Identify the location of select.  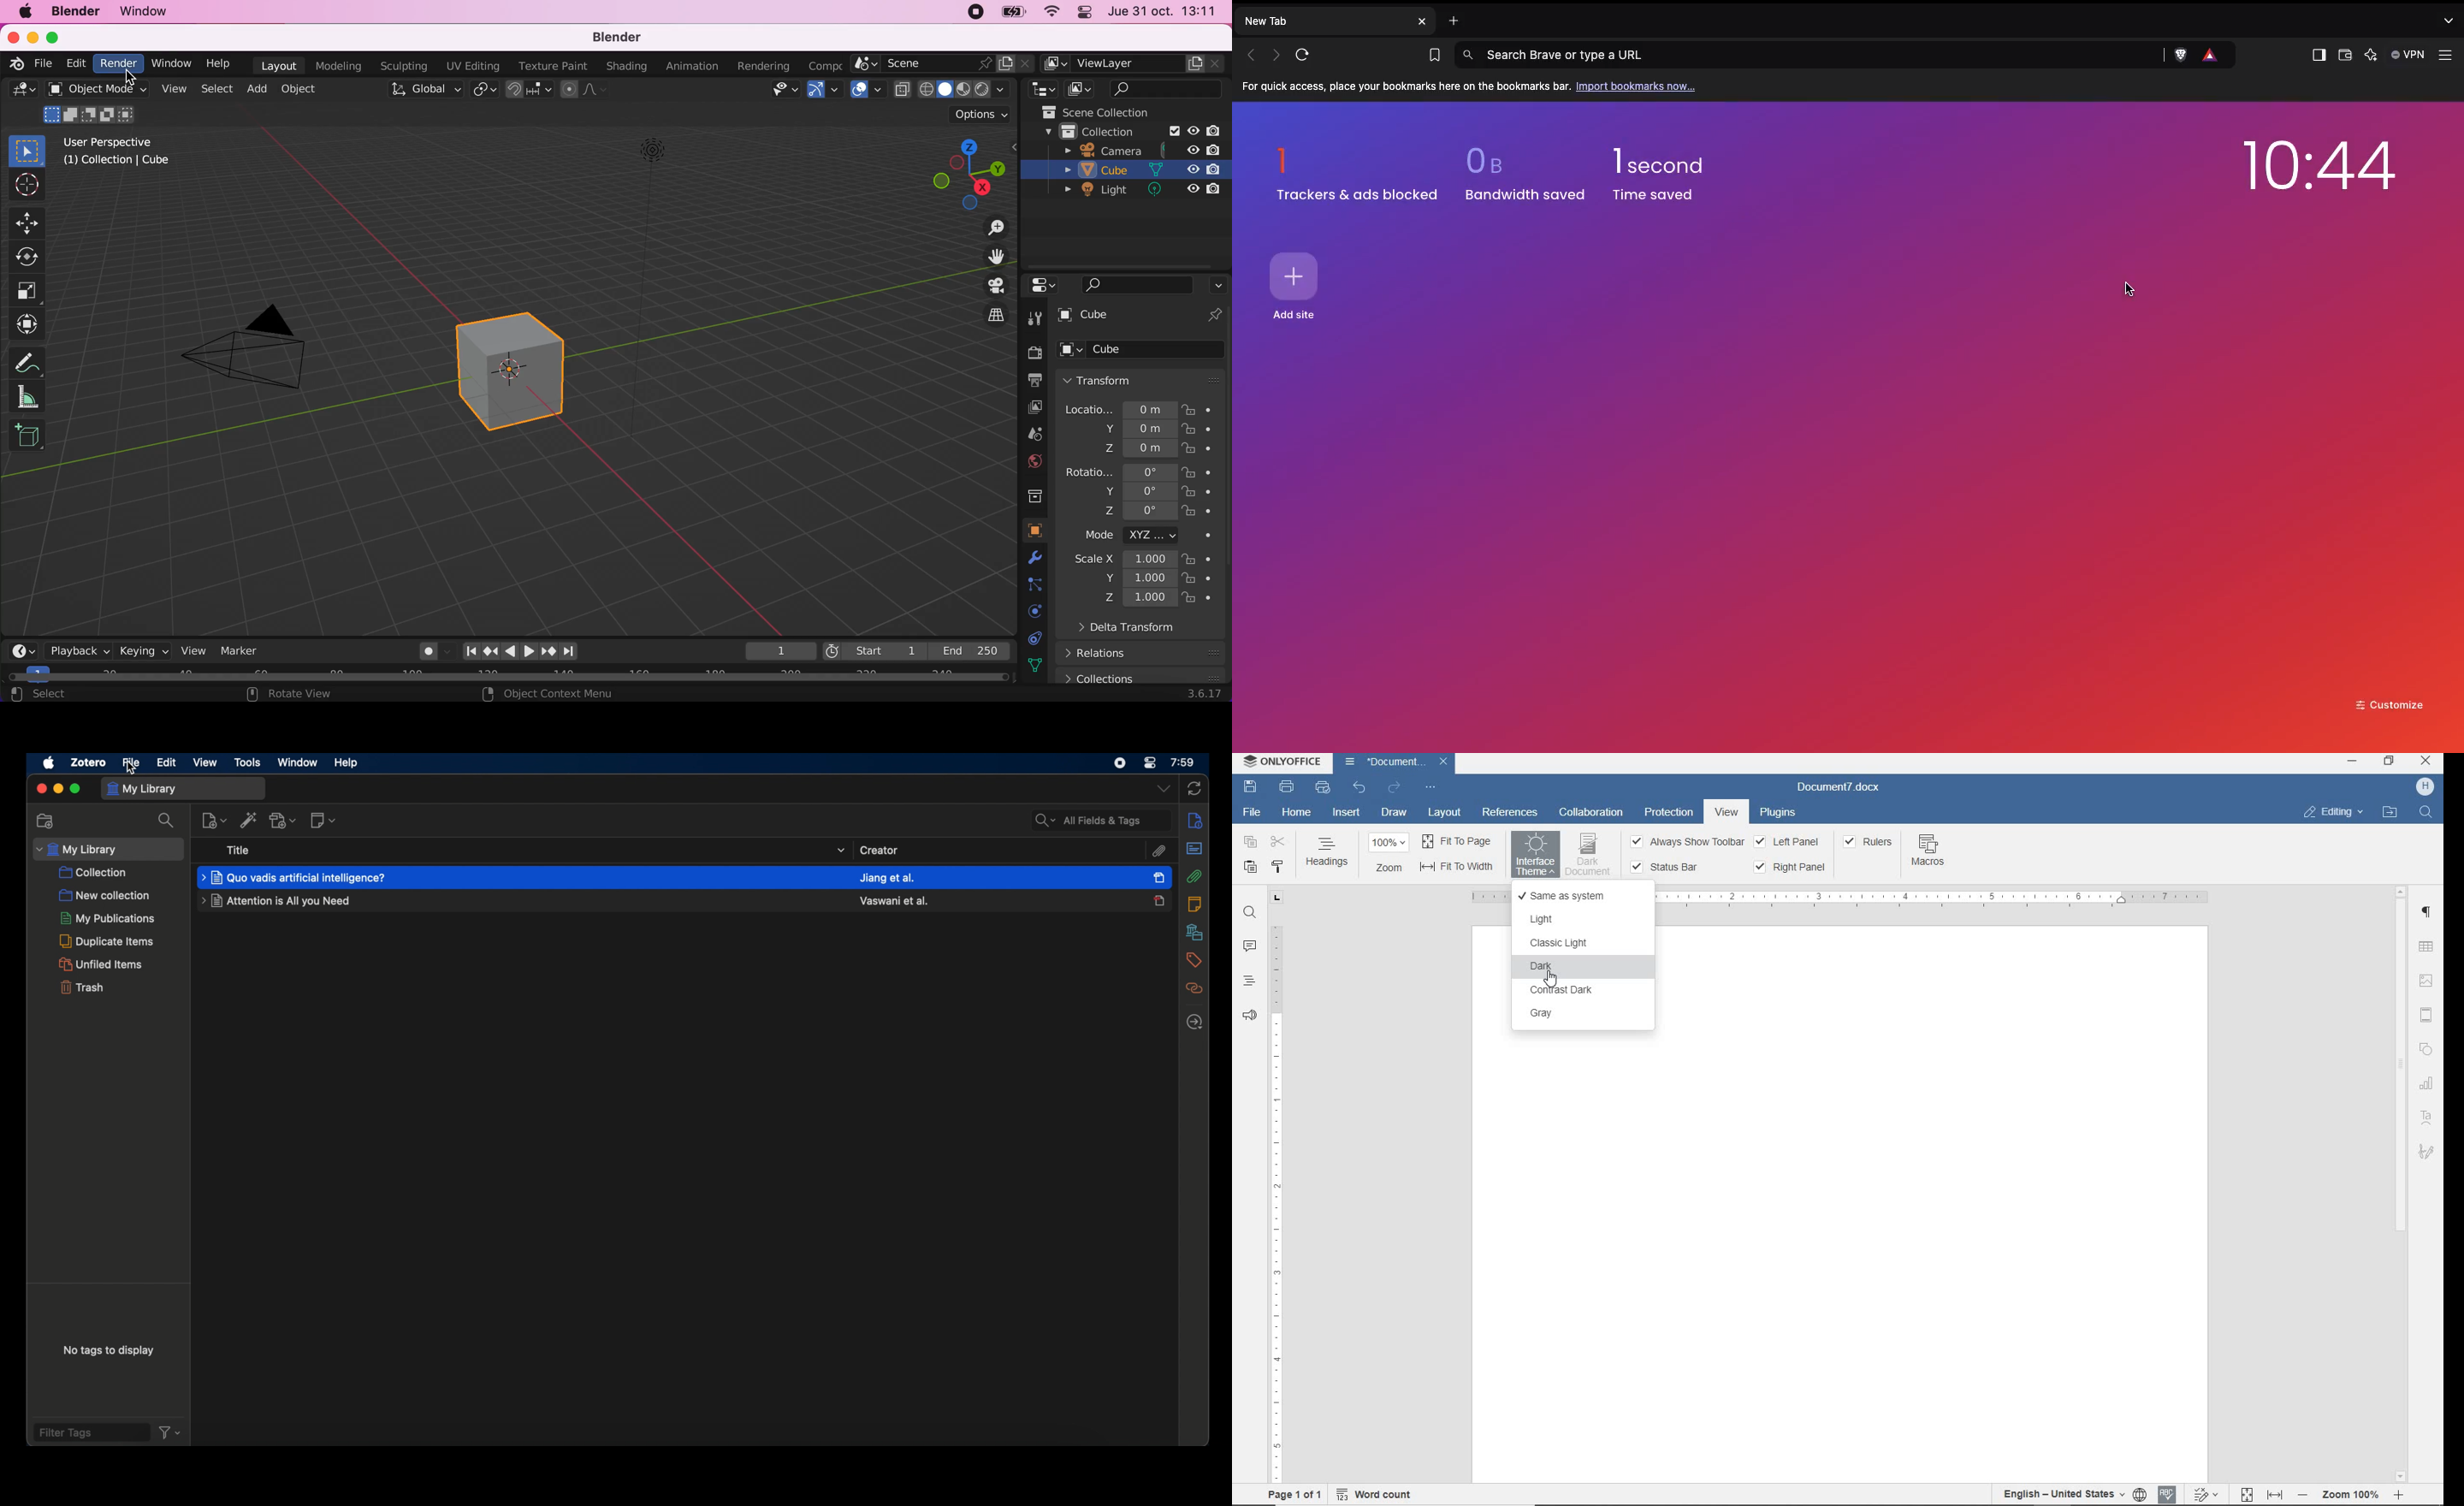
(72, 694).